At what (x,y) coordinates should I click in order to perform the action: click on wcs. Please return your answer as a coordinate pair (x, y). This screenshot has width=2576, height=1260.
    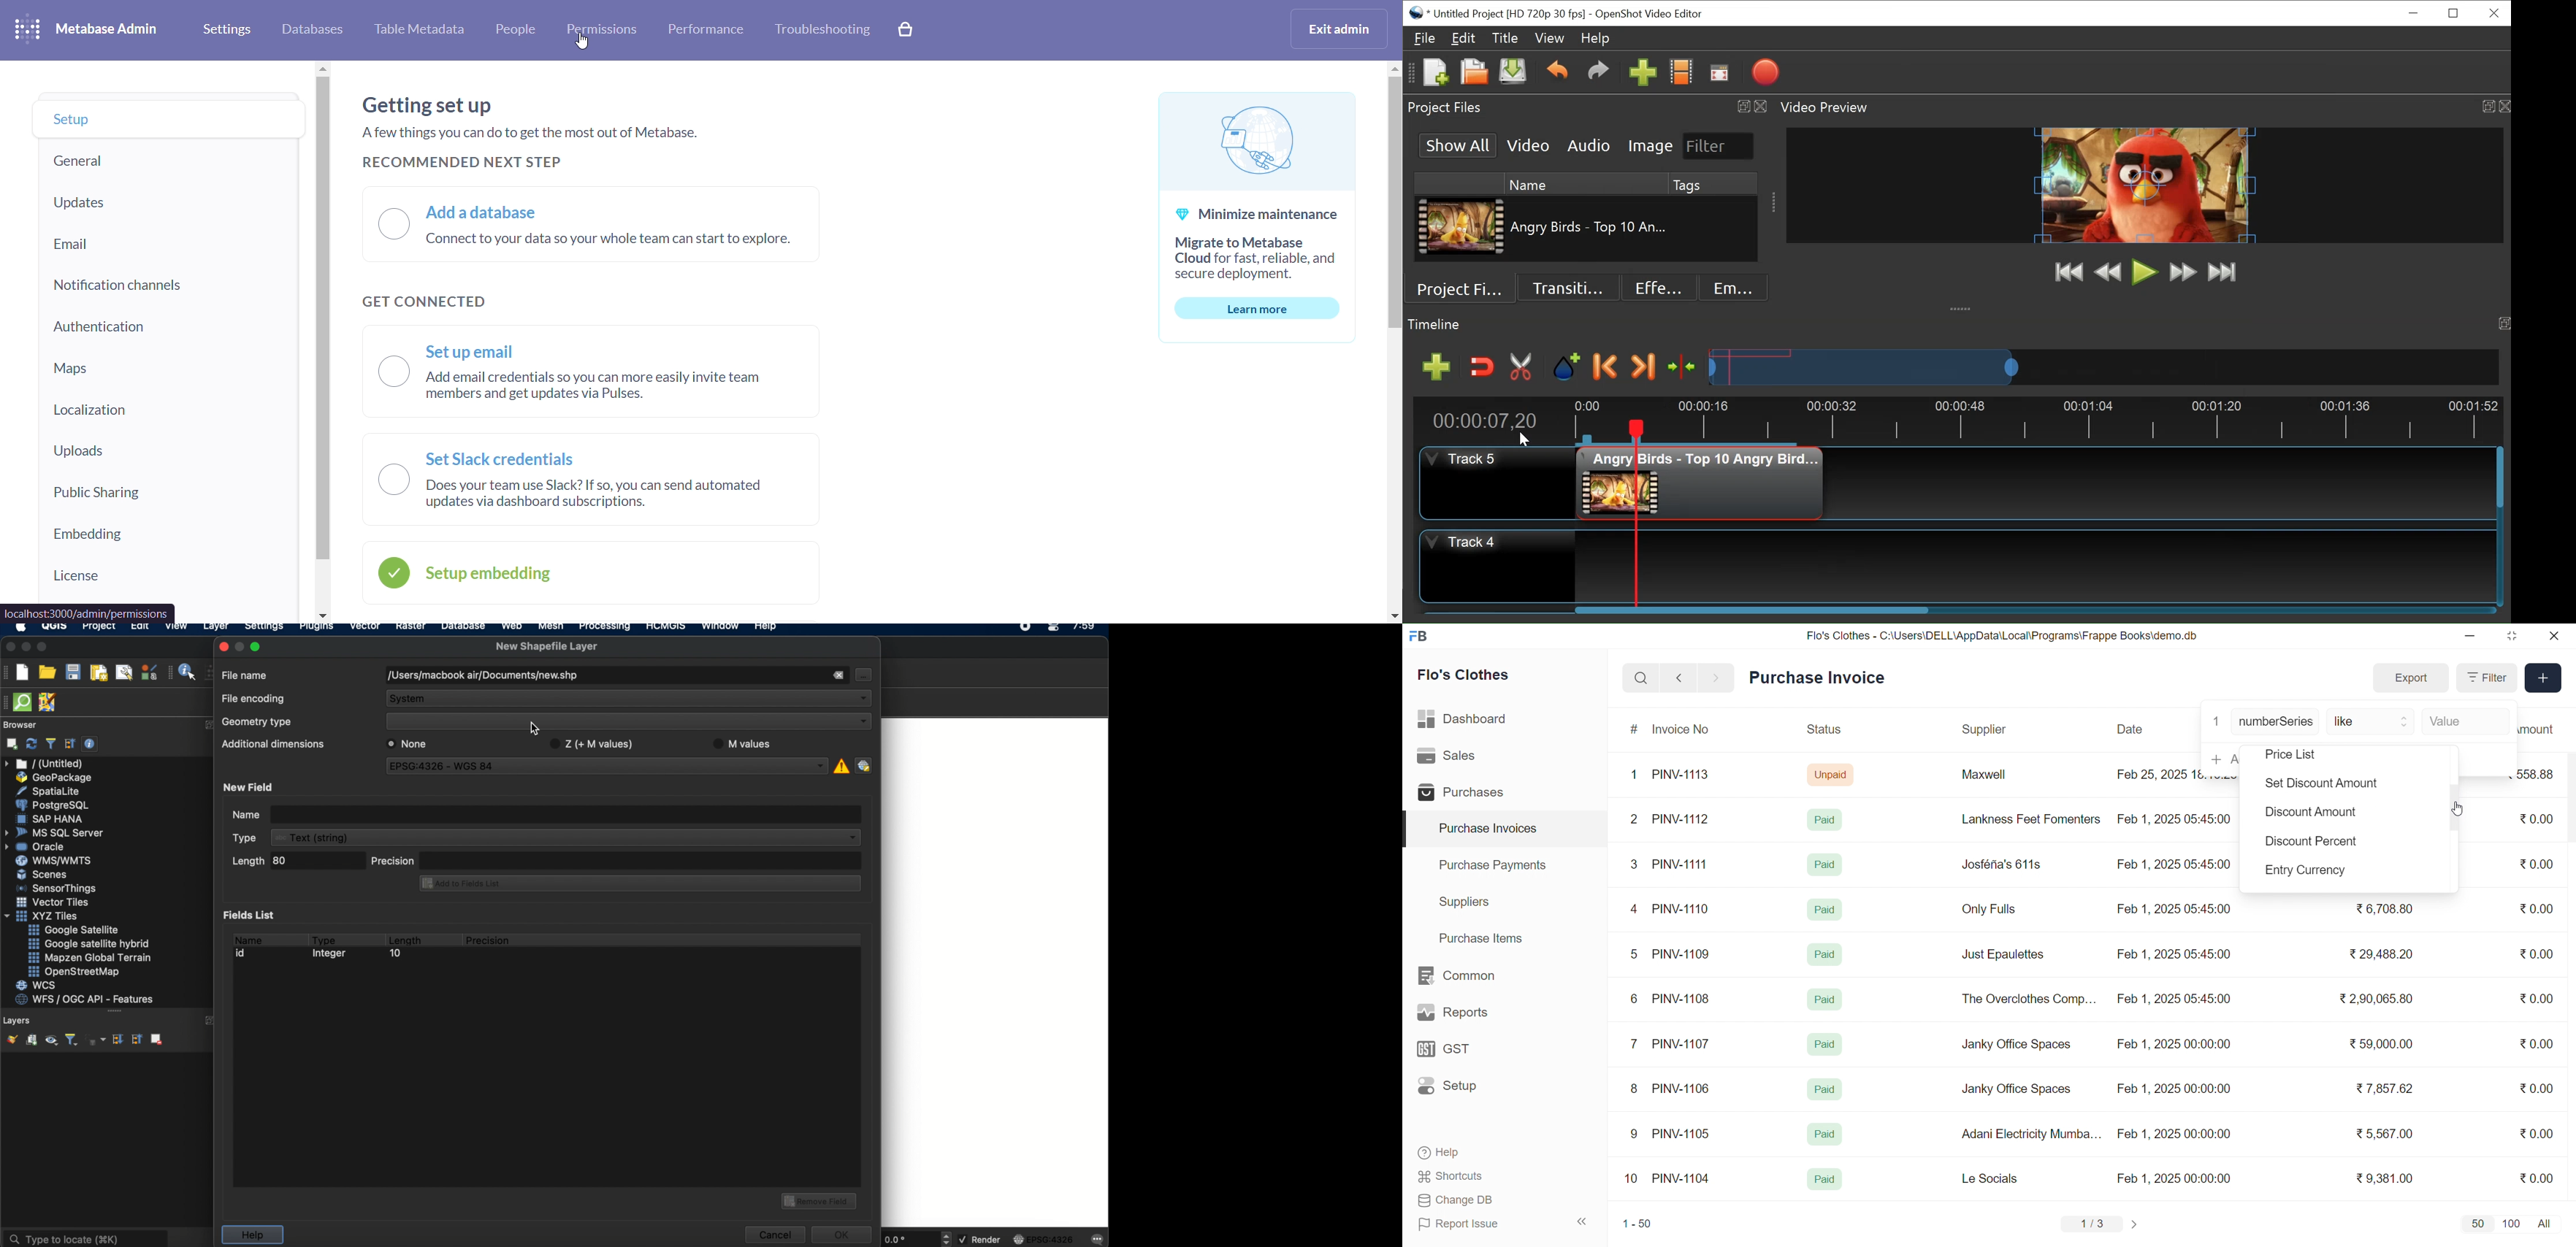
    Looking at the image, I should click on (38, 986).